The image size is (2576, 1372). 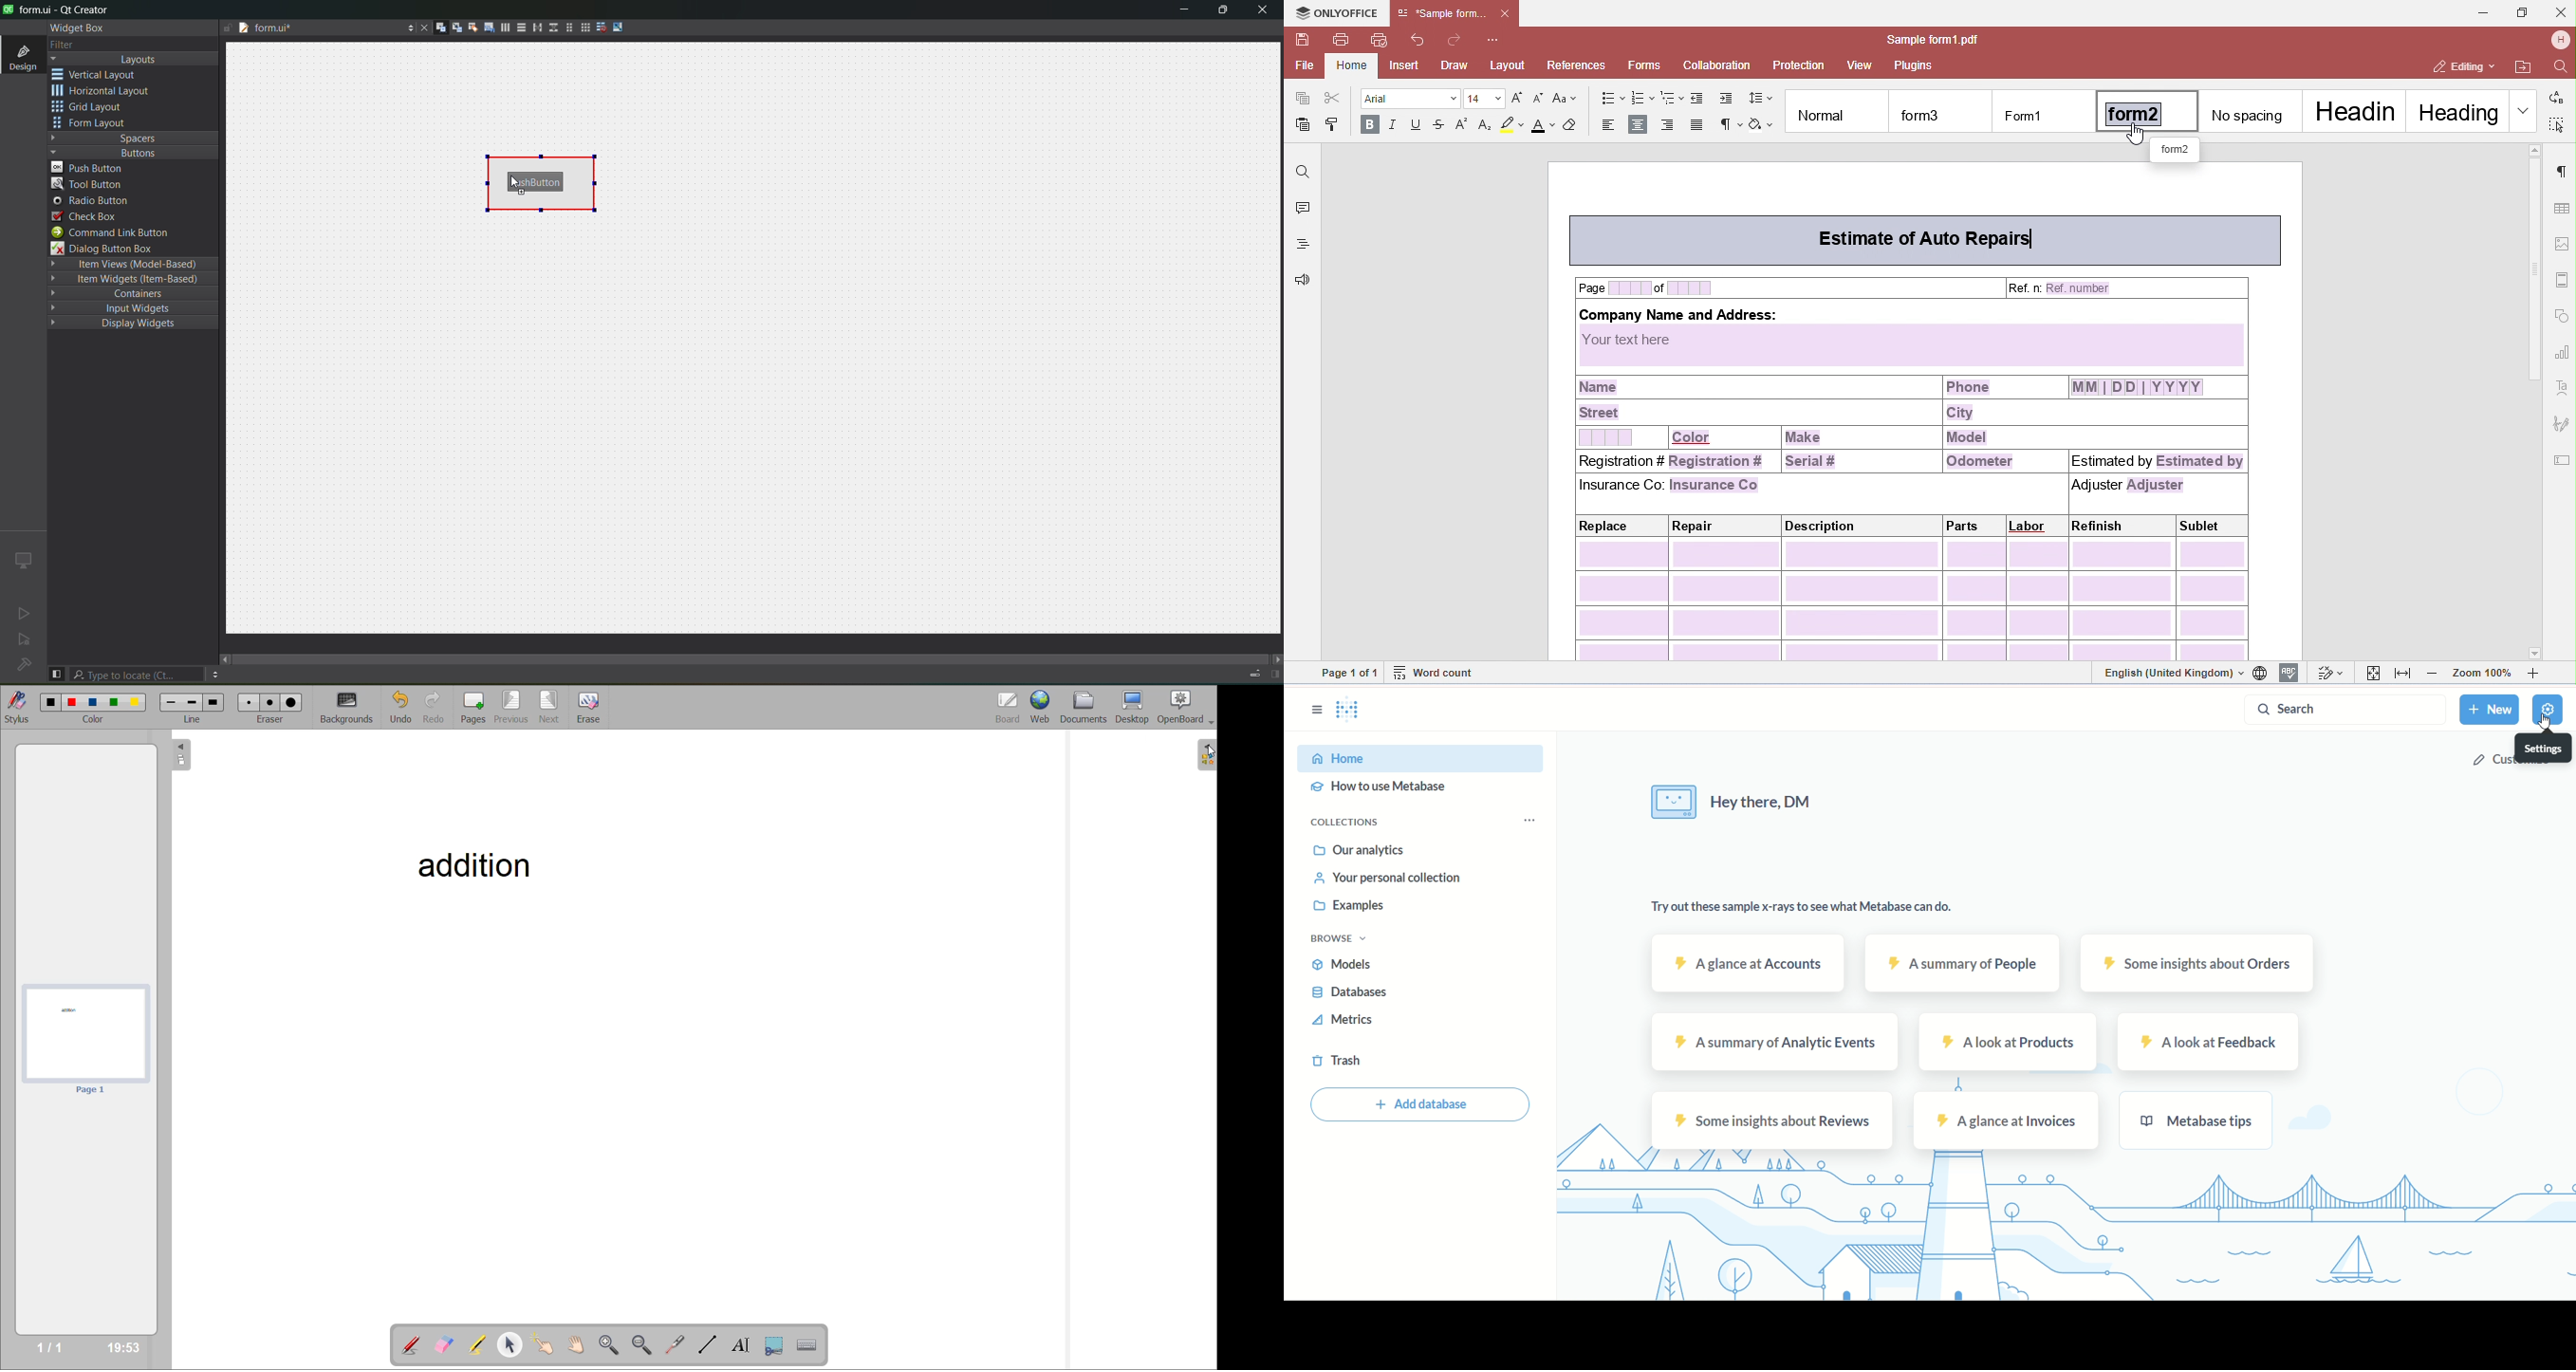 What do you see at coordinates (407, 26) in the screenshot?
I see `options` at bounding box center [407, 26].